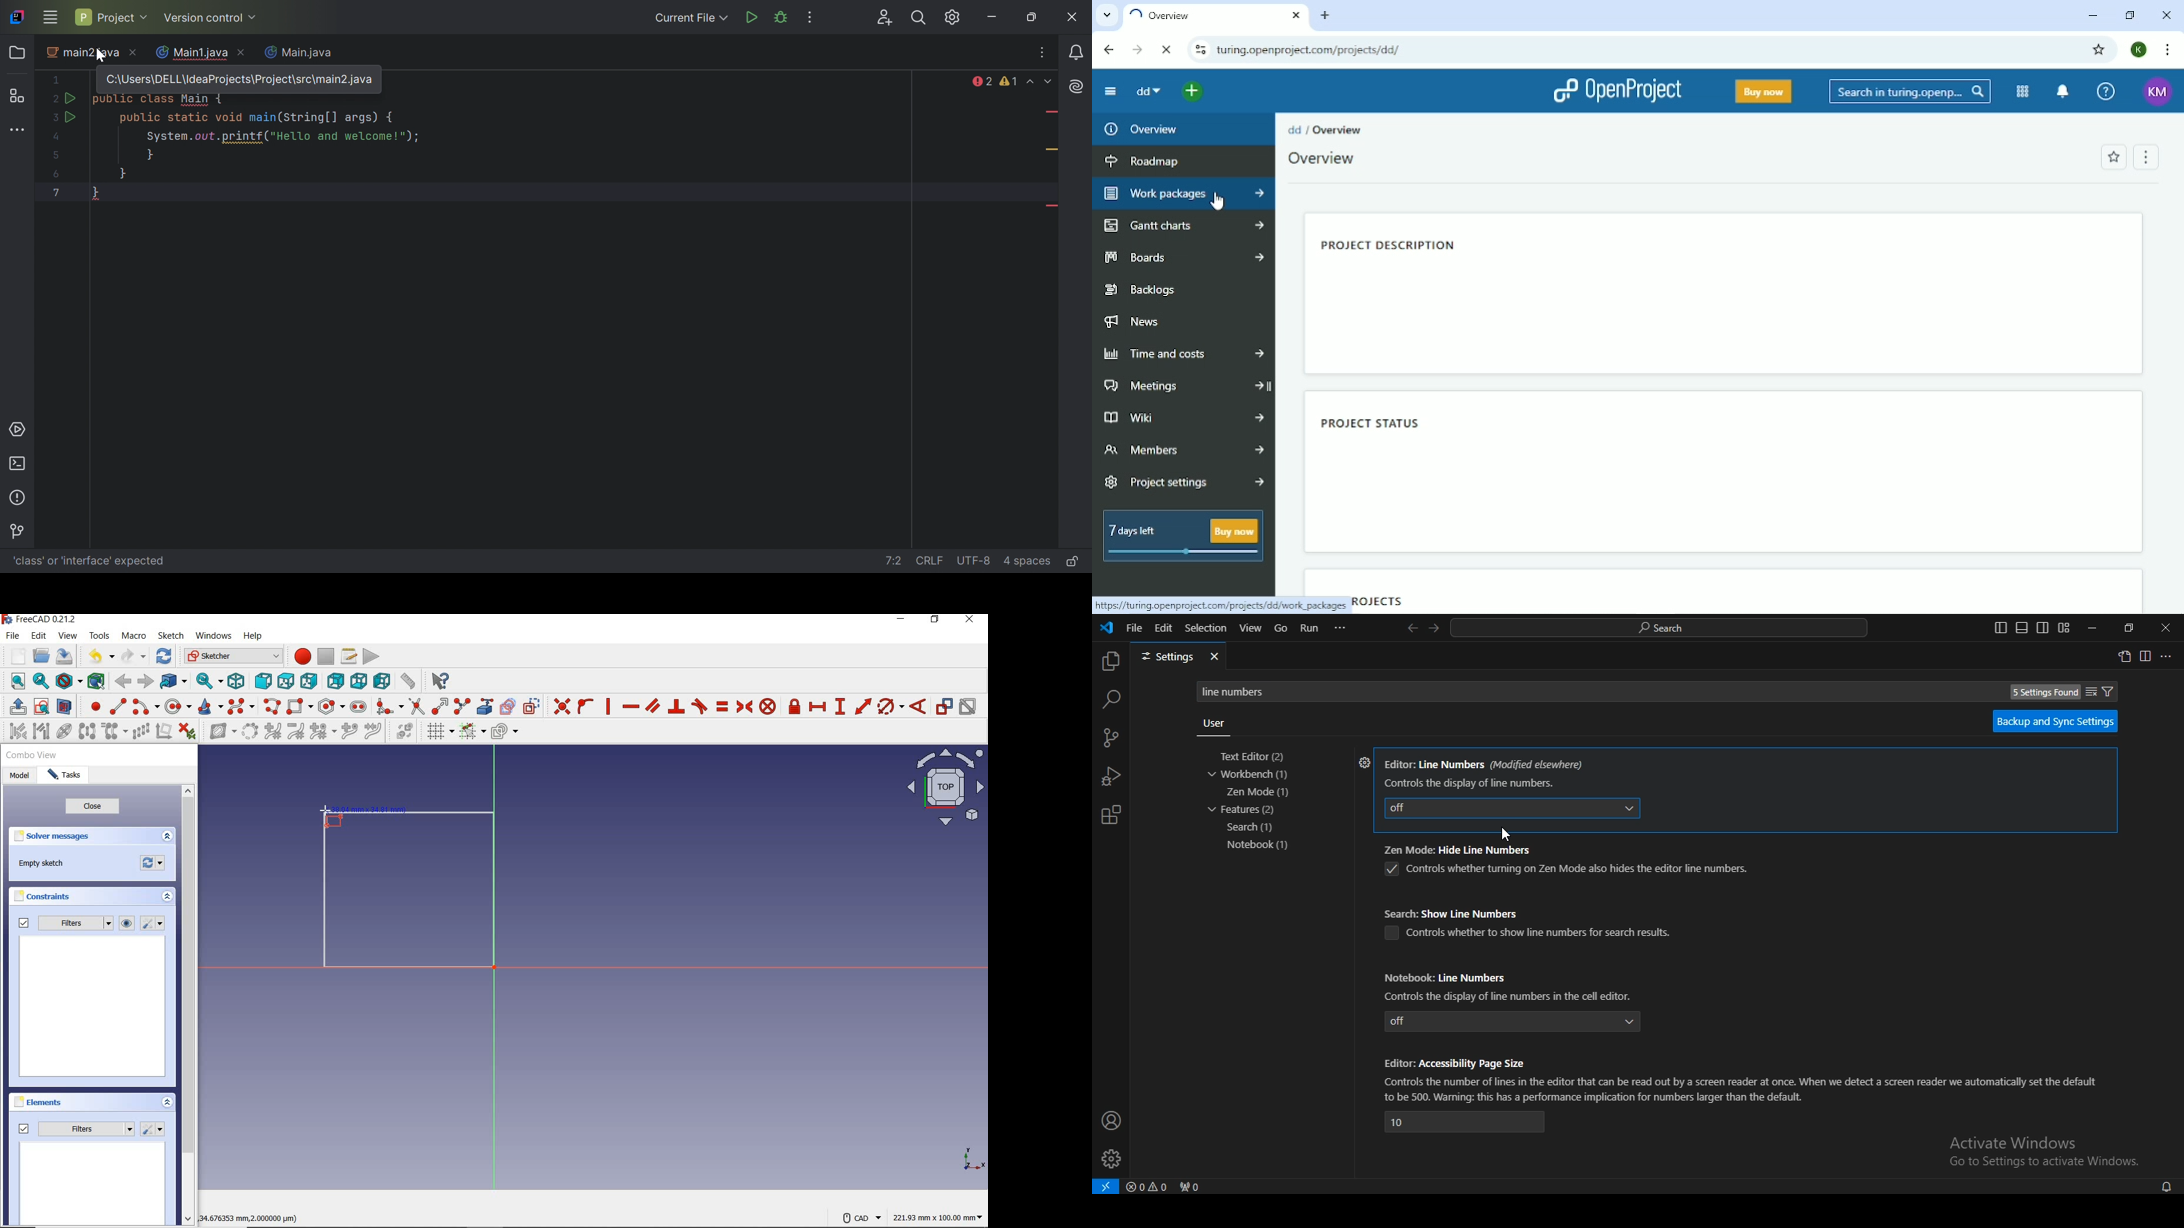  What do you see at coordinates (1343, 129) in the screenshot?
I see `Overview` at bounding box center [1343, 129].